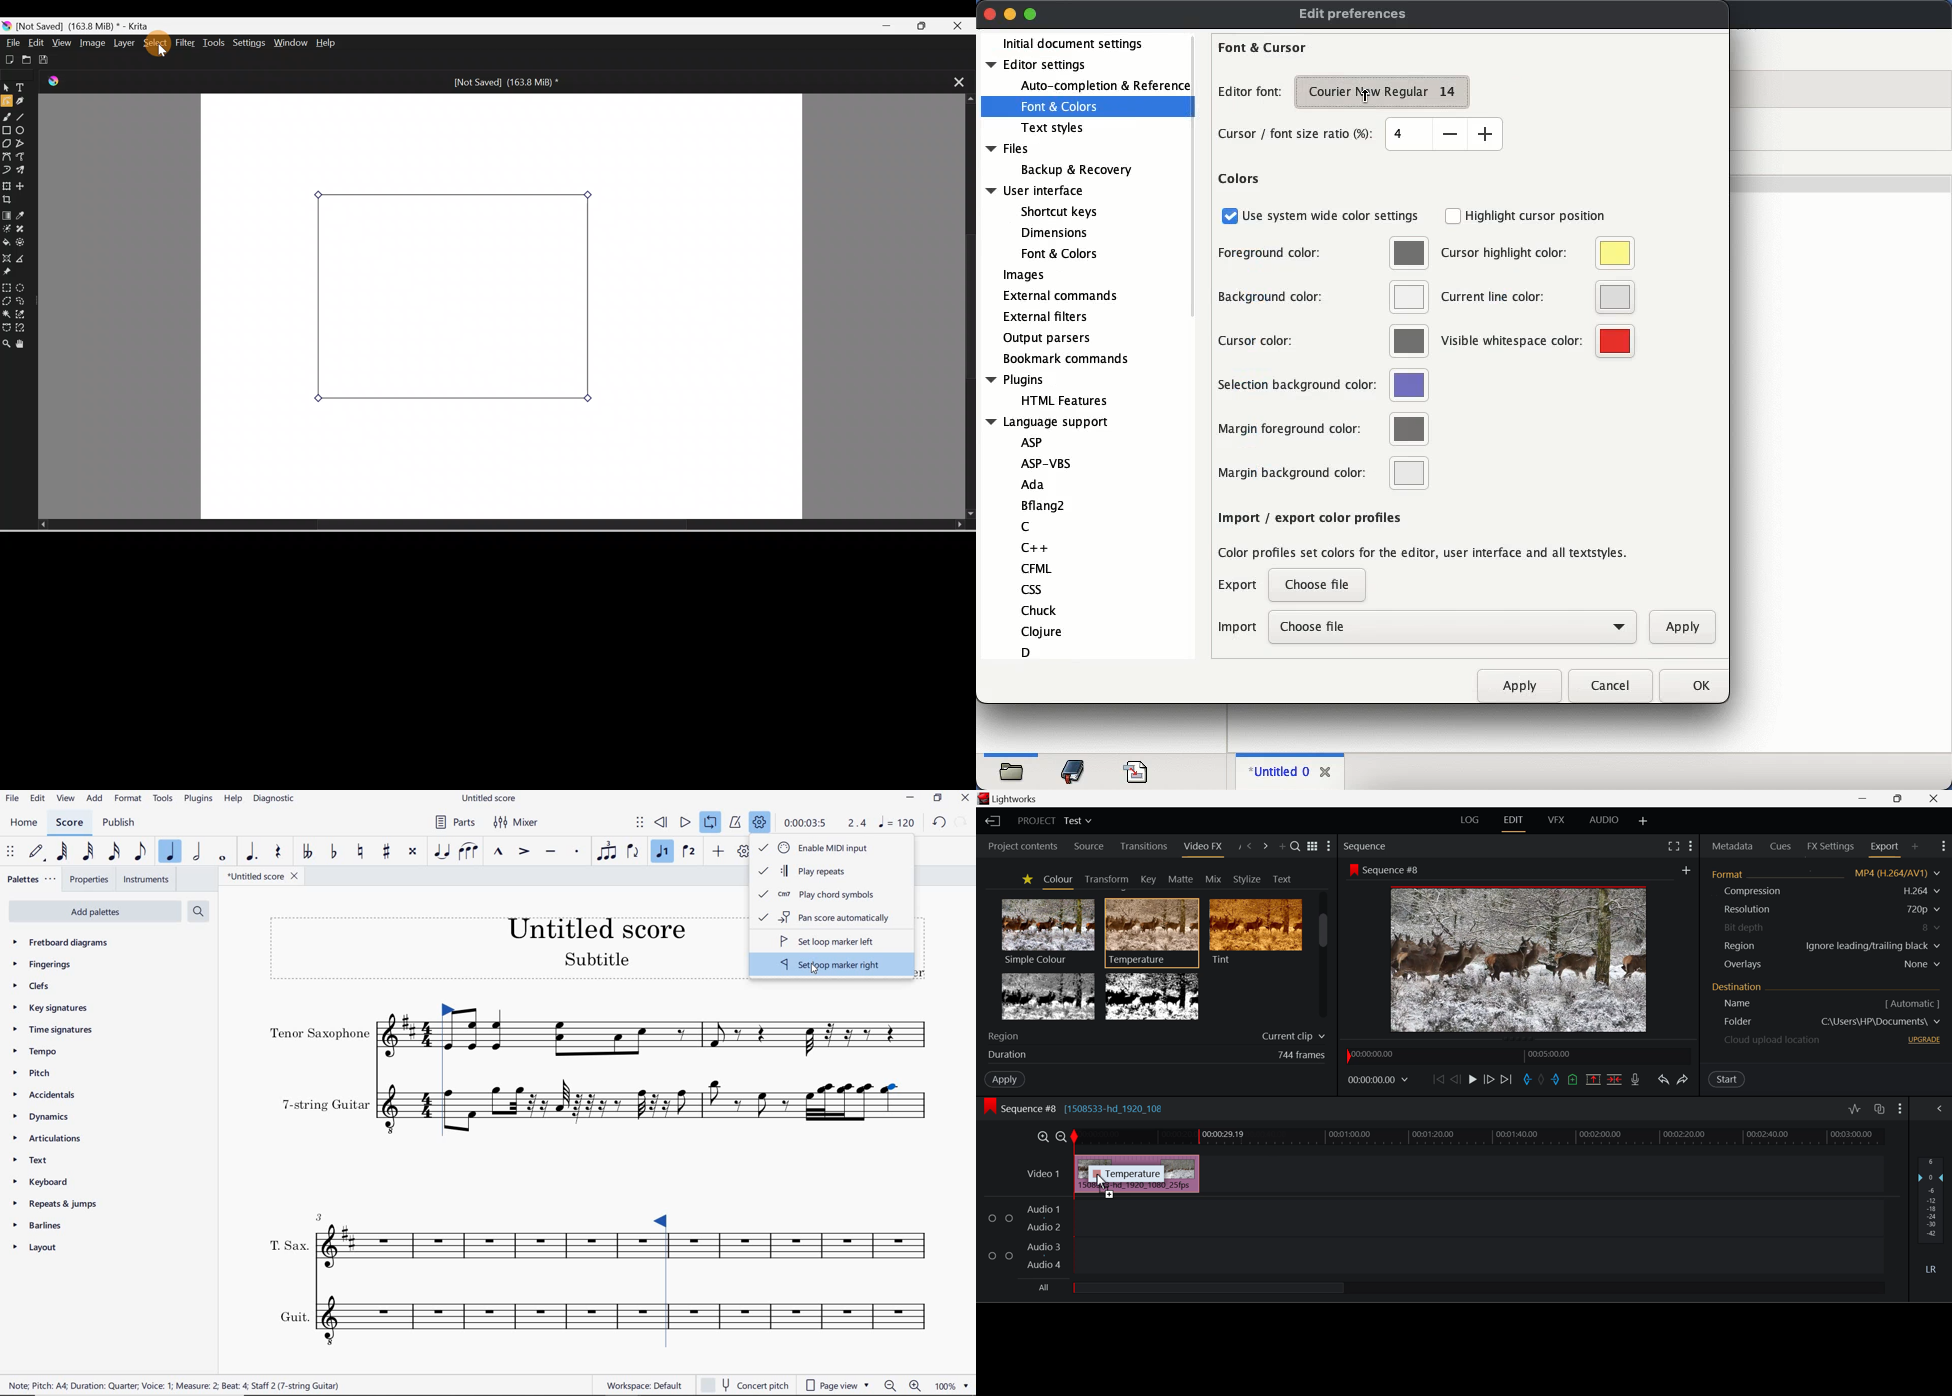 The width and height of the screenshot is (1960, 1400). Describe the element at coordinates (913, 798) in the screenshot. I see `MINIMIZE` at that location.